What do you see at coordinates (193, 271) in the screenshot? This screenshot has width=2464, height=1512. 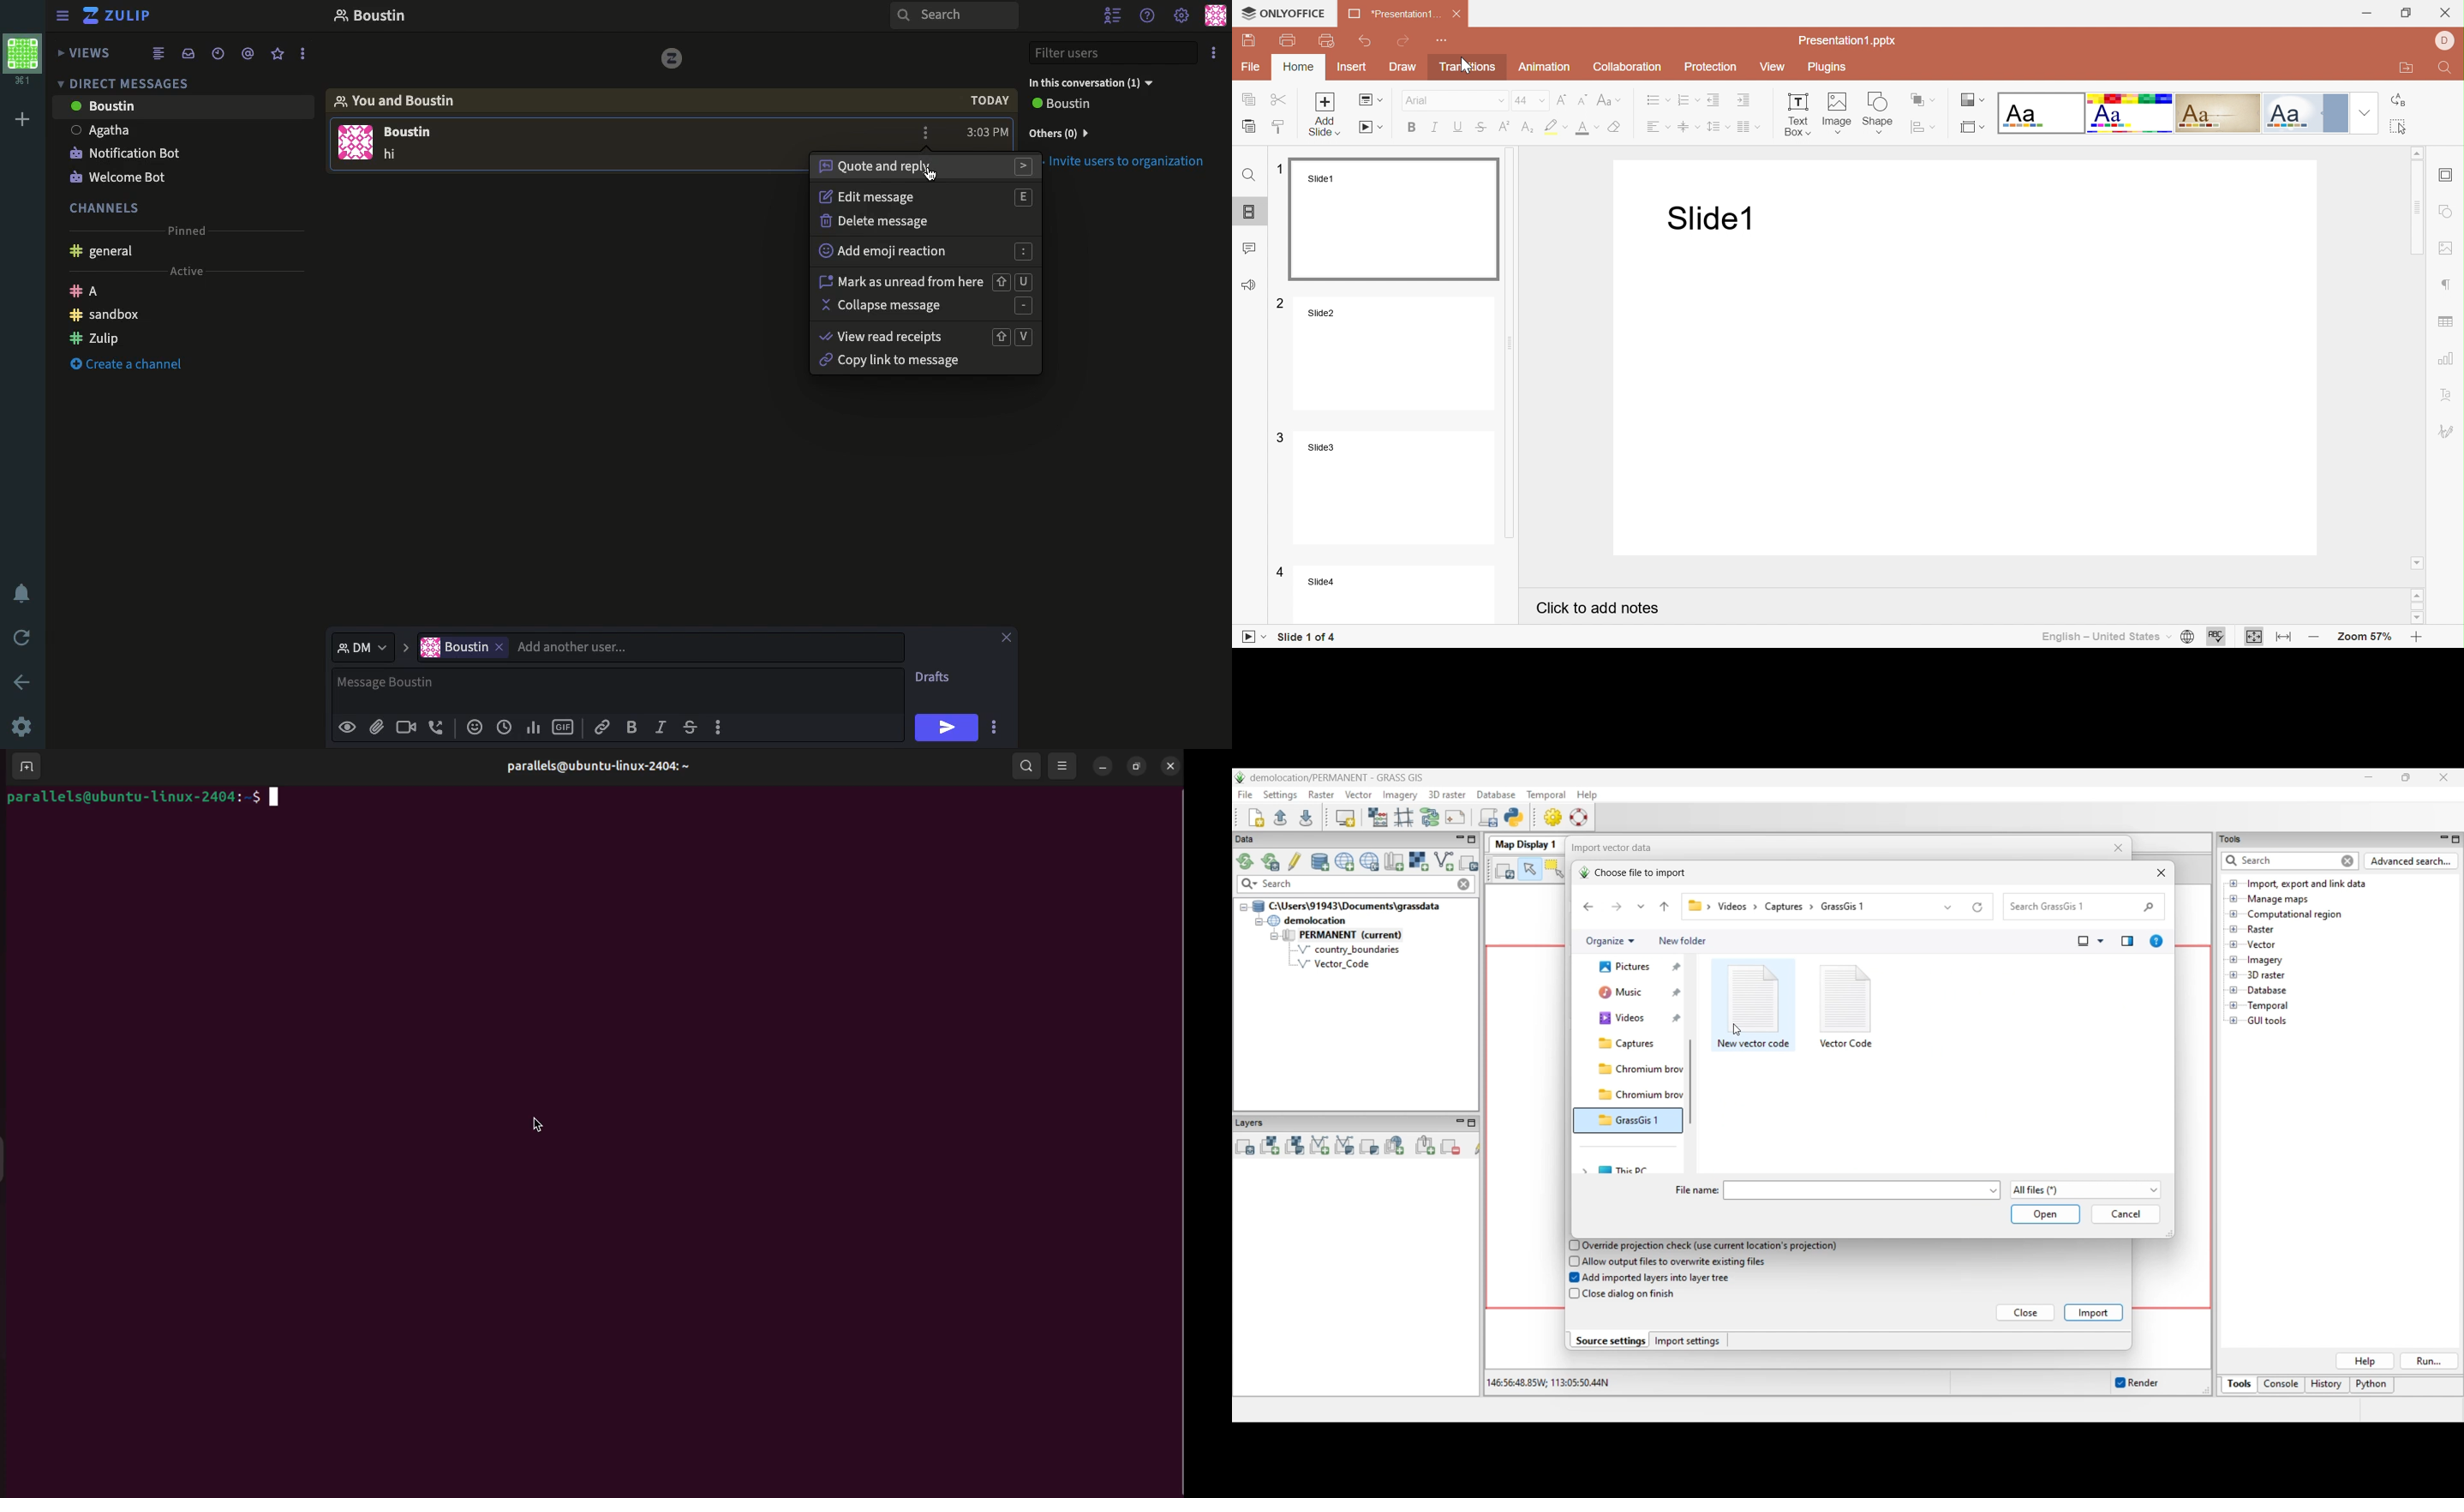 I see `Active` at bounding box center [193, 271].